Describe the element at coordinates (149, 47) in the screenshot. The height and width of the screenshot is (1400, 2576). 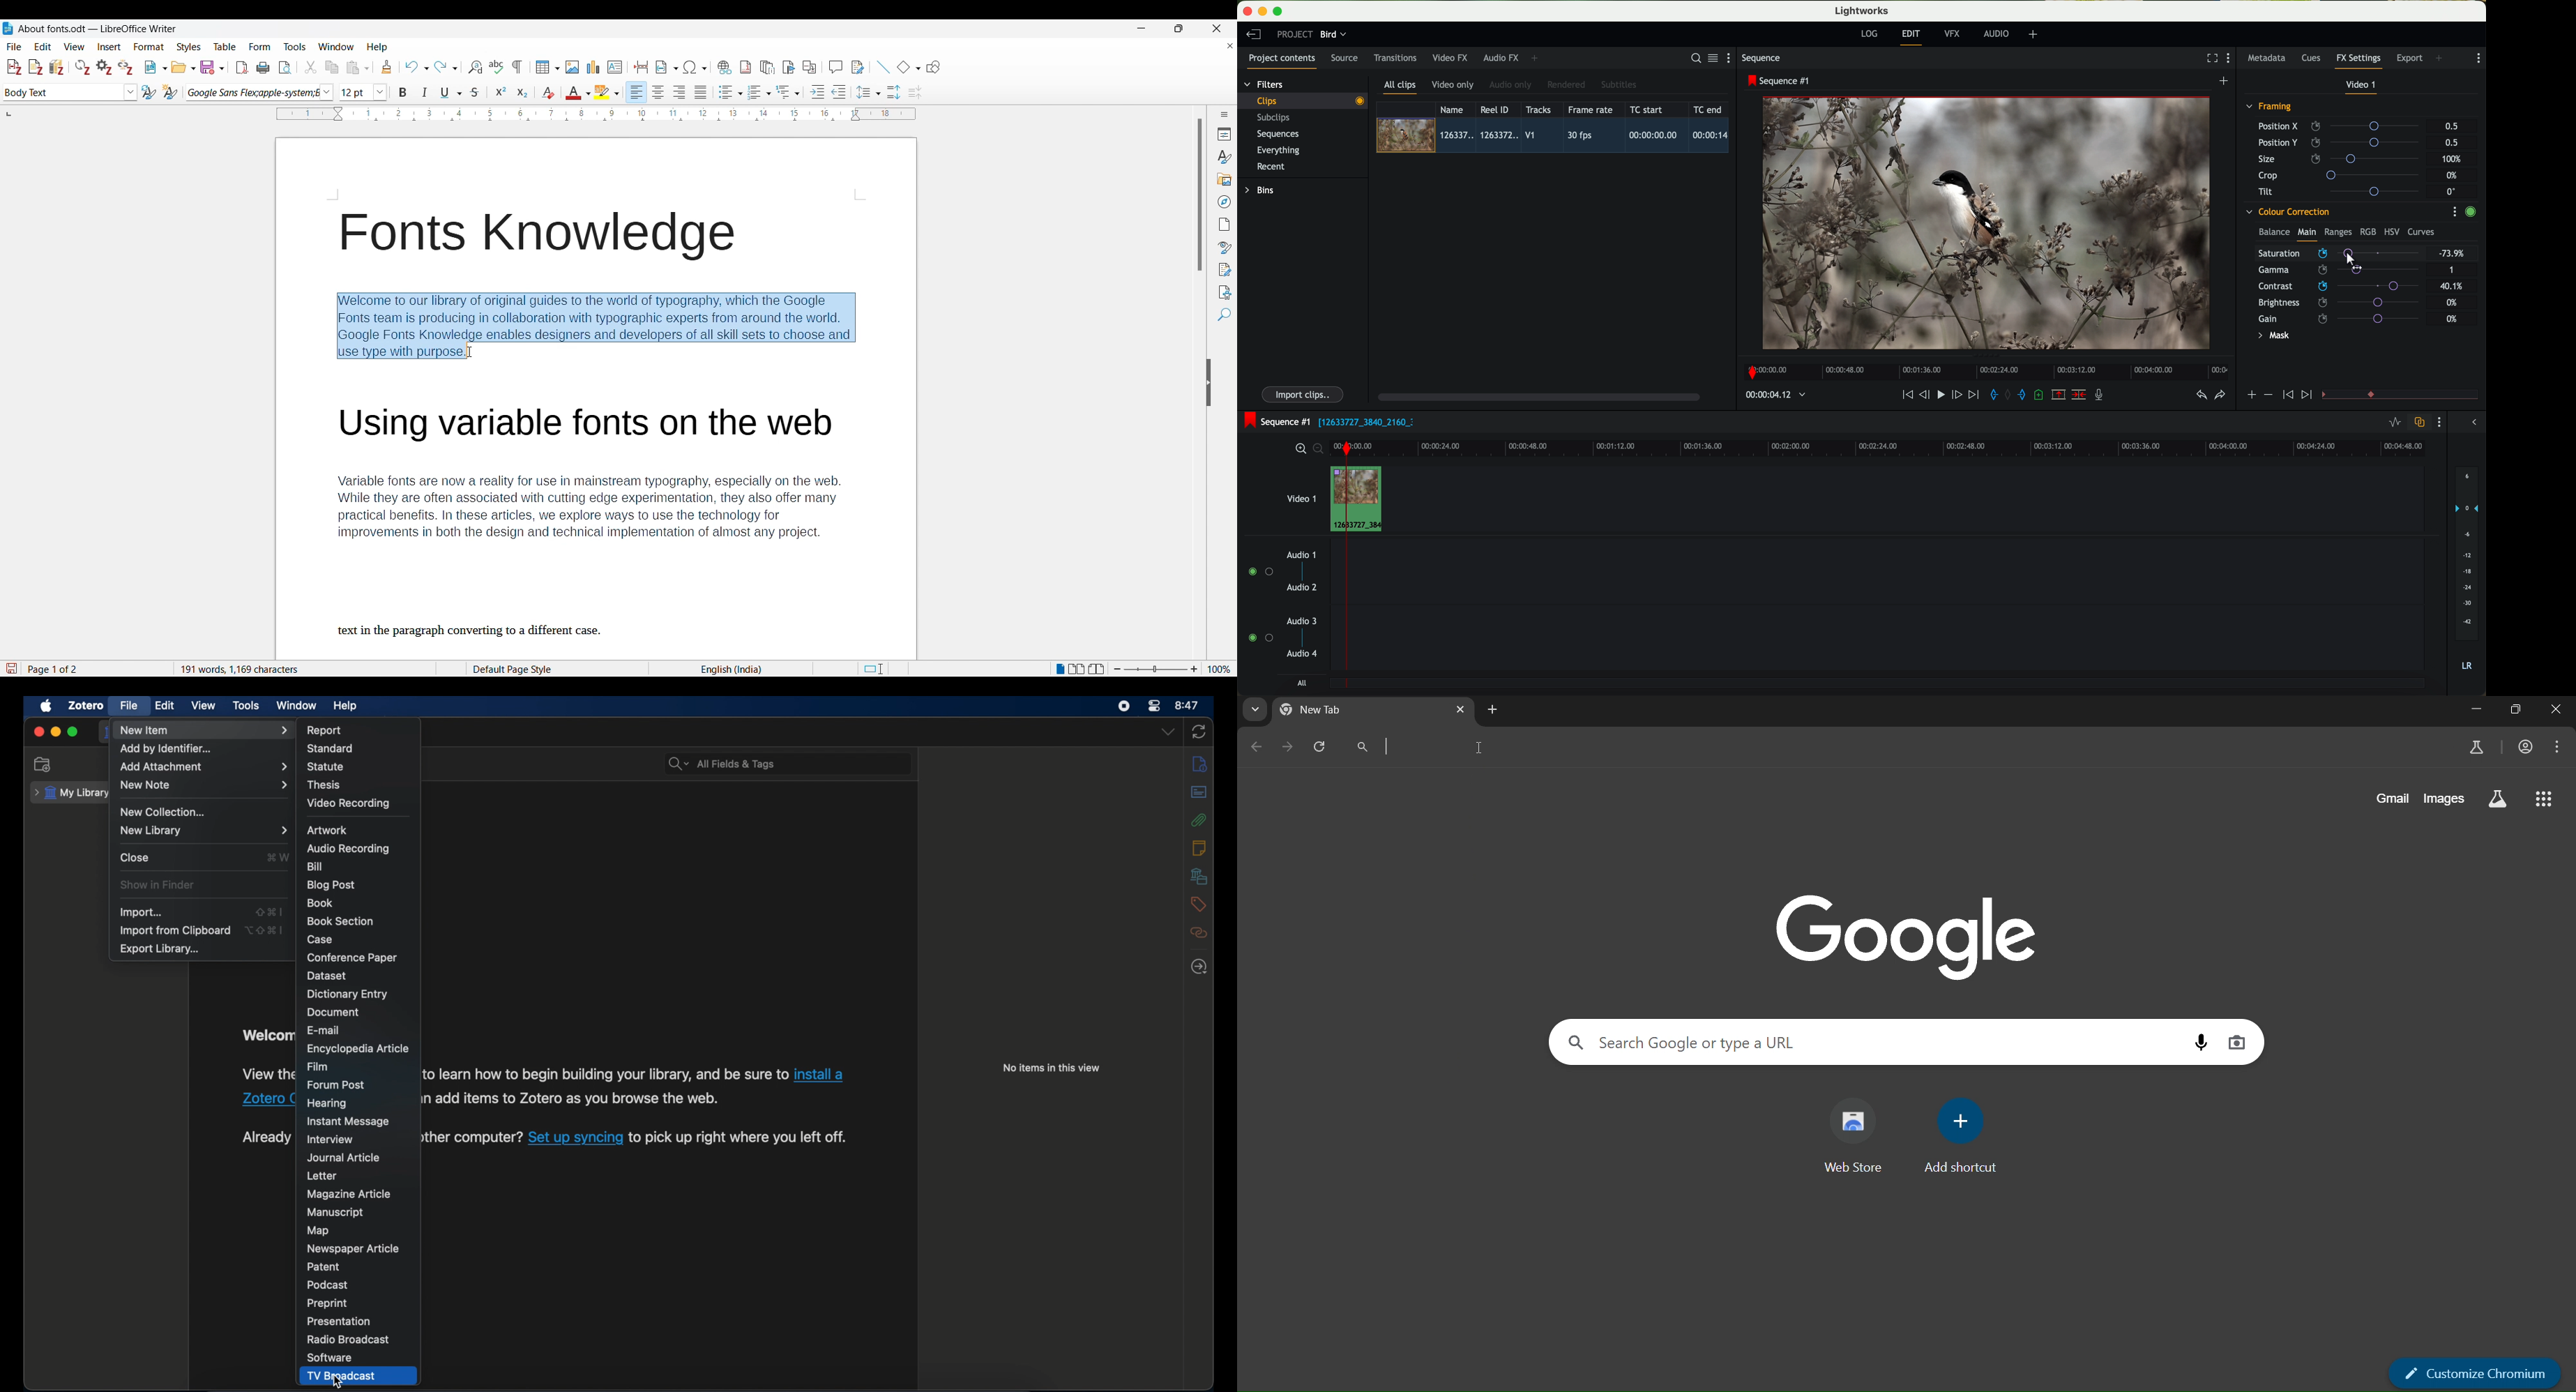
I see `Format menu` at that location.